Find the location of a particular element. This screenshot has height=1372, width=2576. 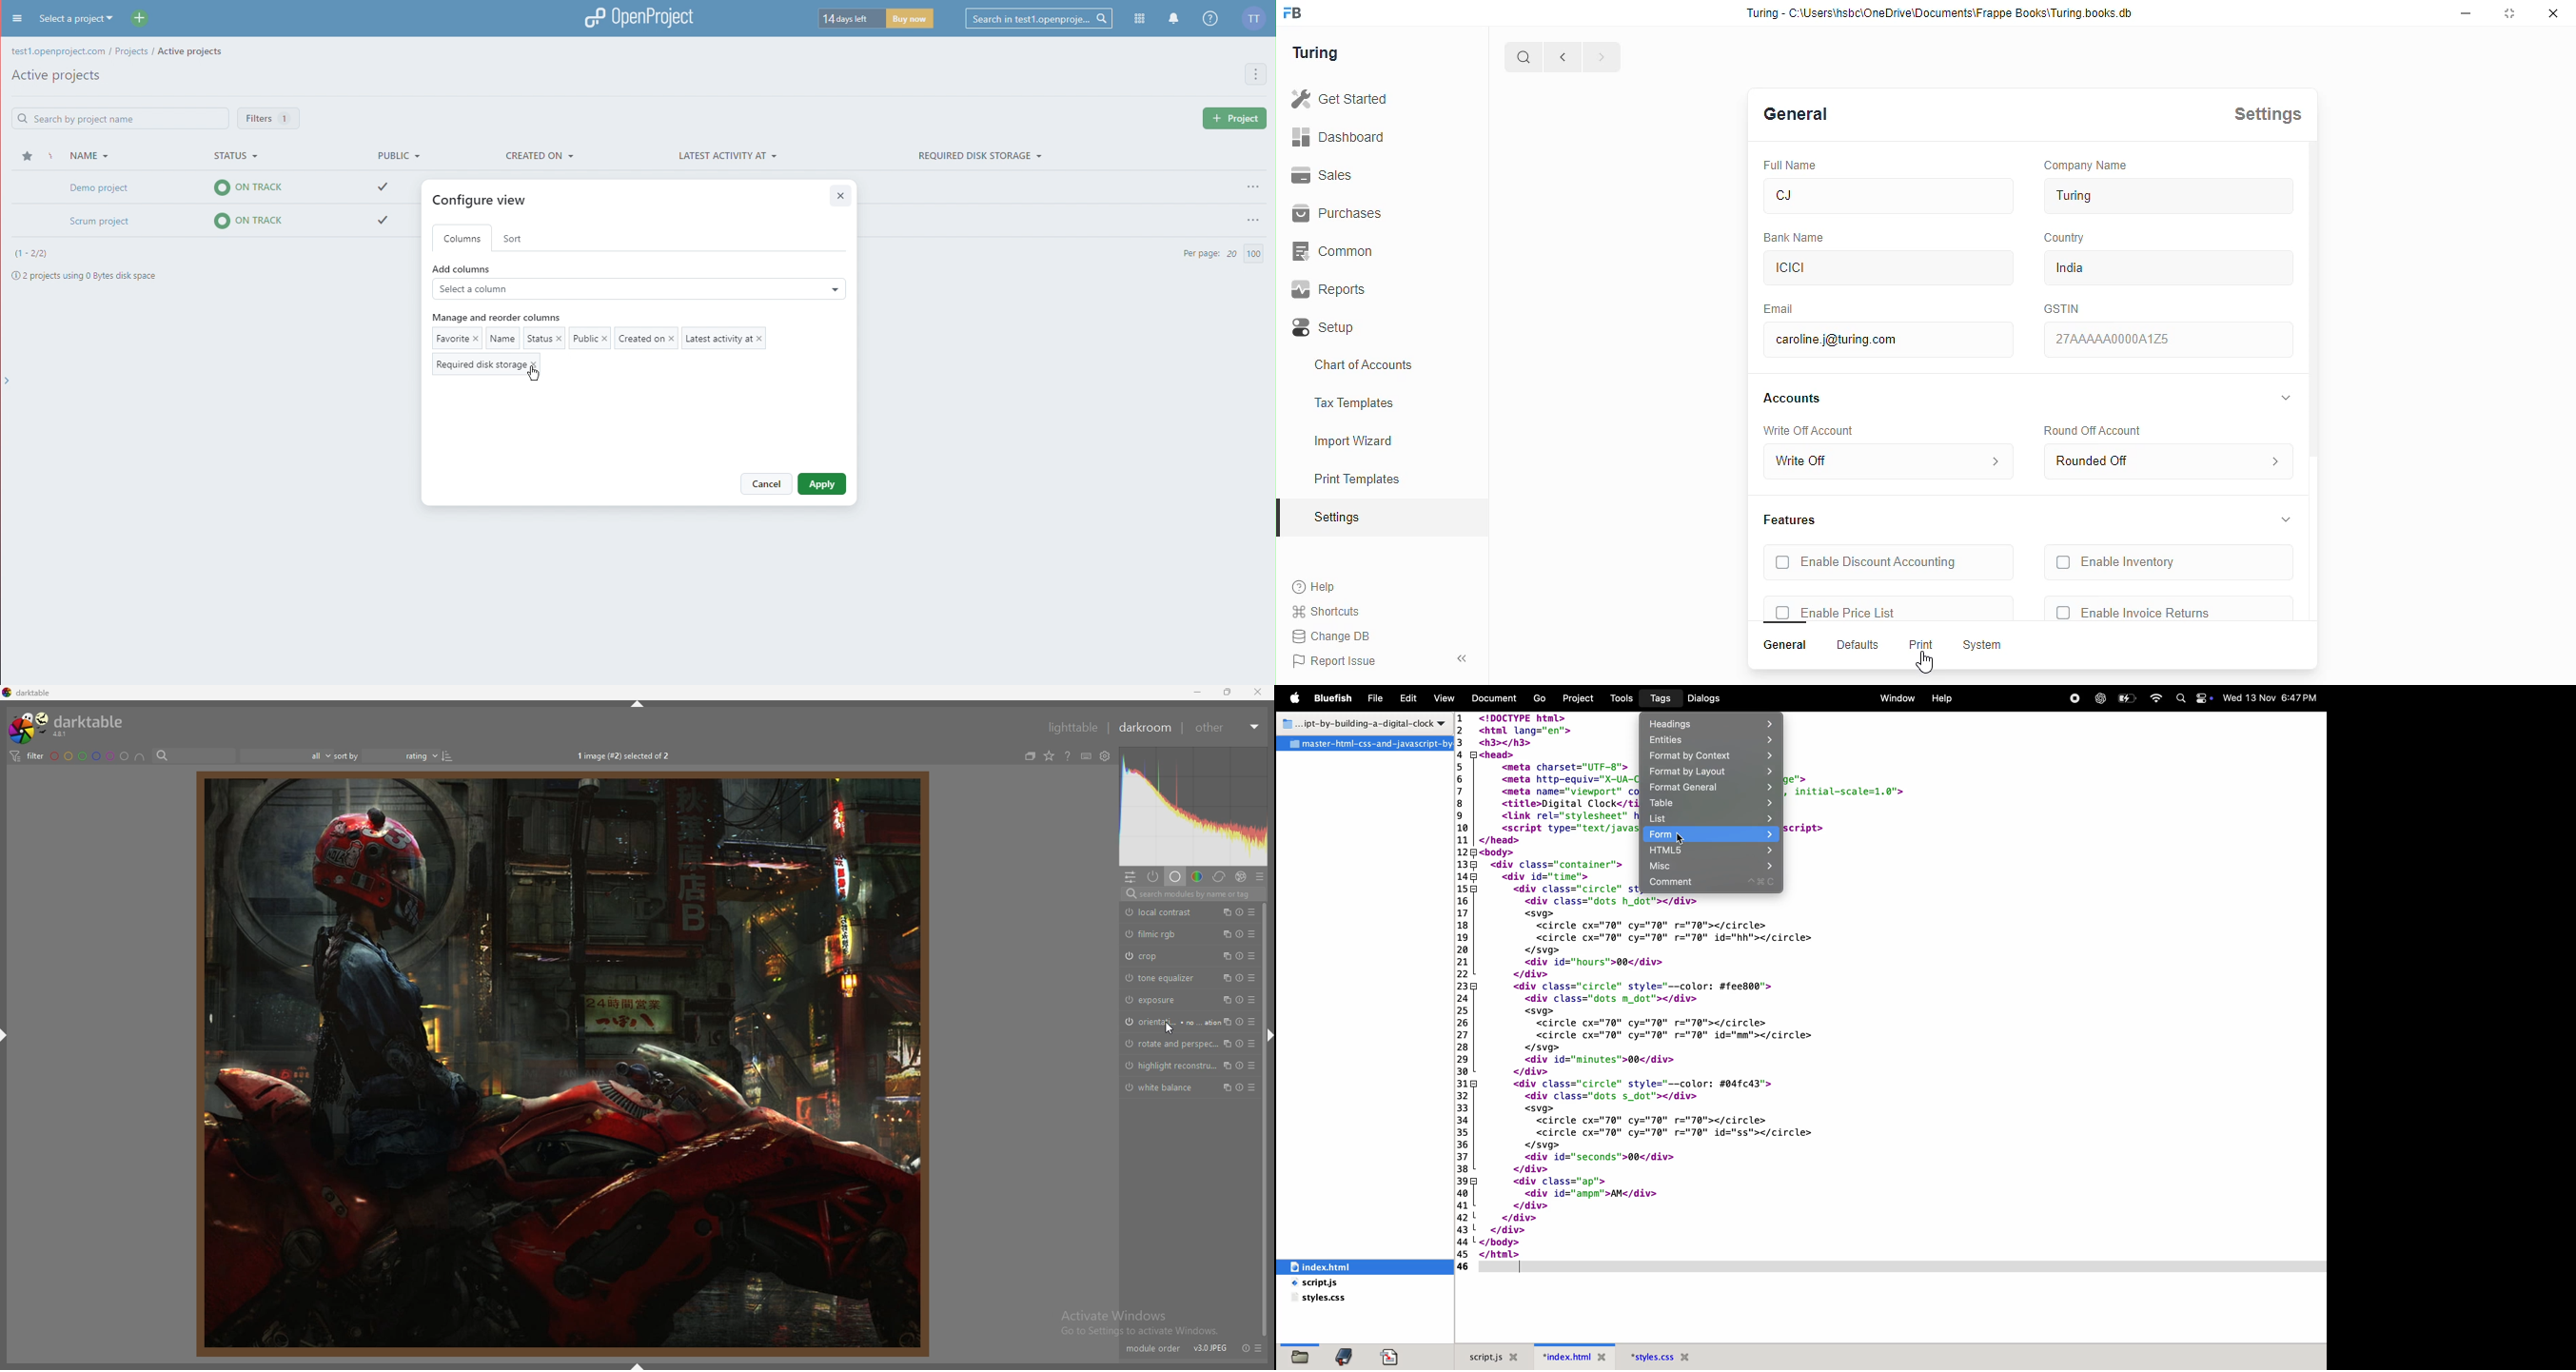

Round Off Account is located at coordinates (2094, 431).